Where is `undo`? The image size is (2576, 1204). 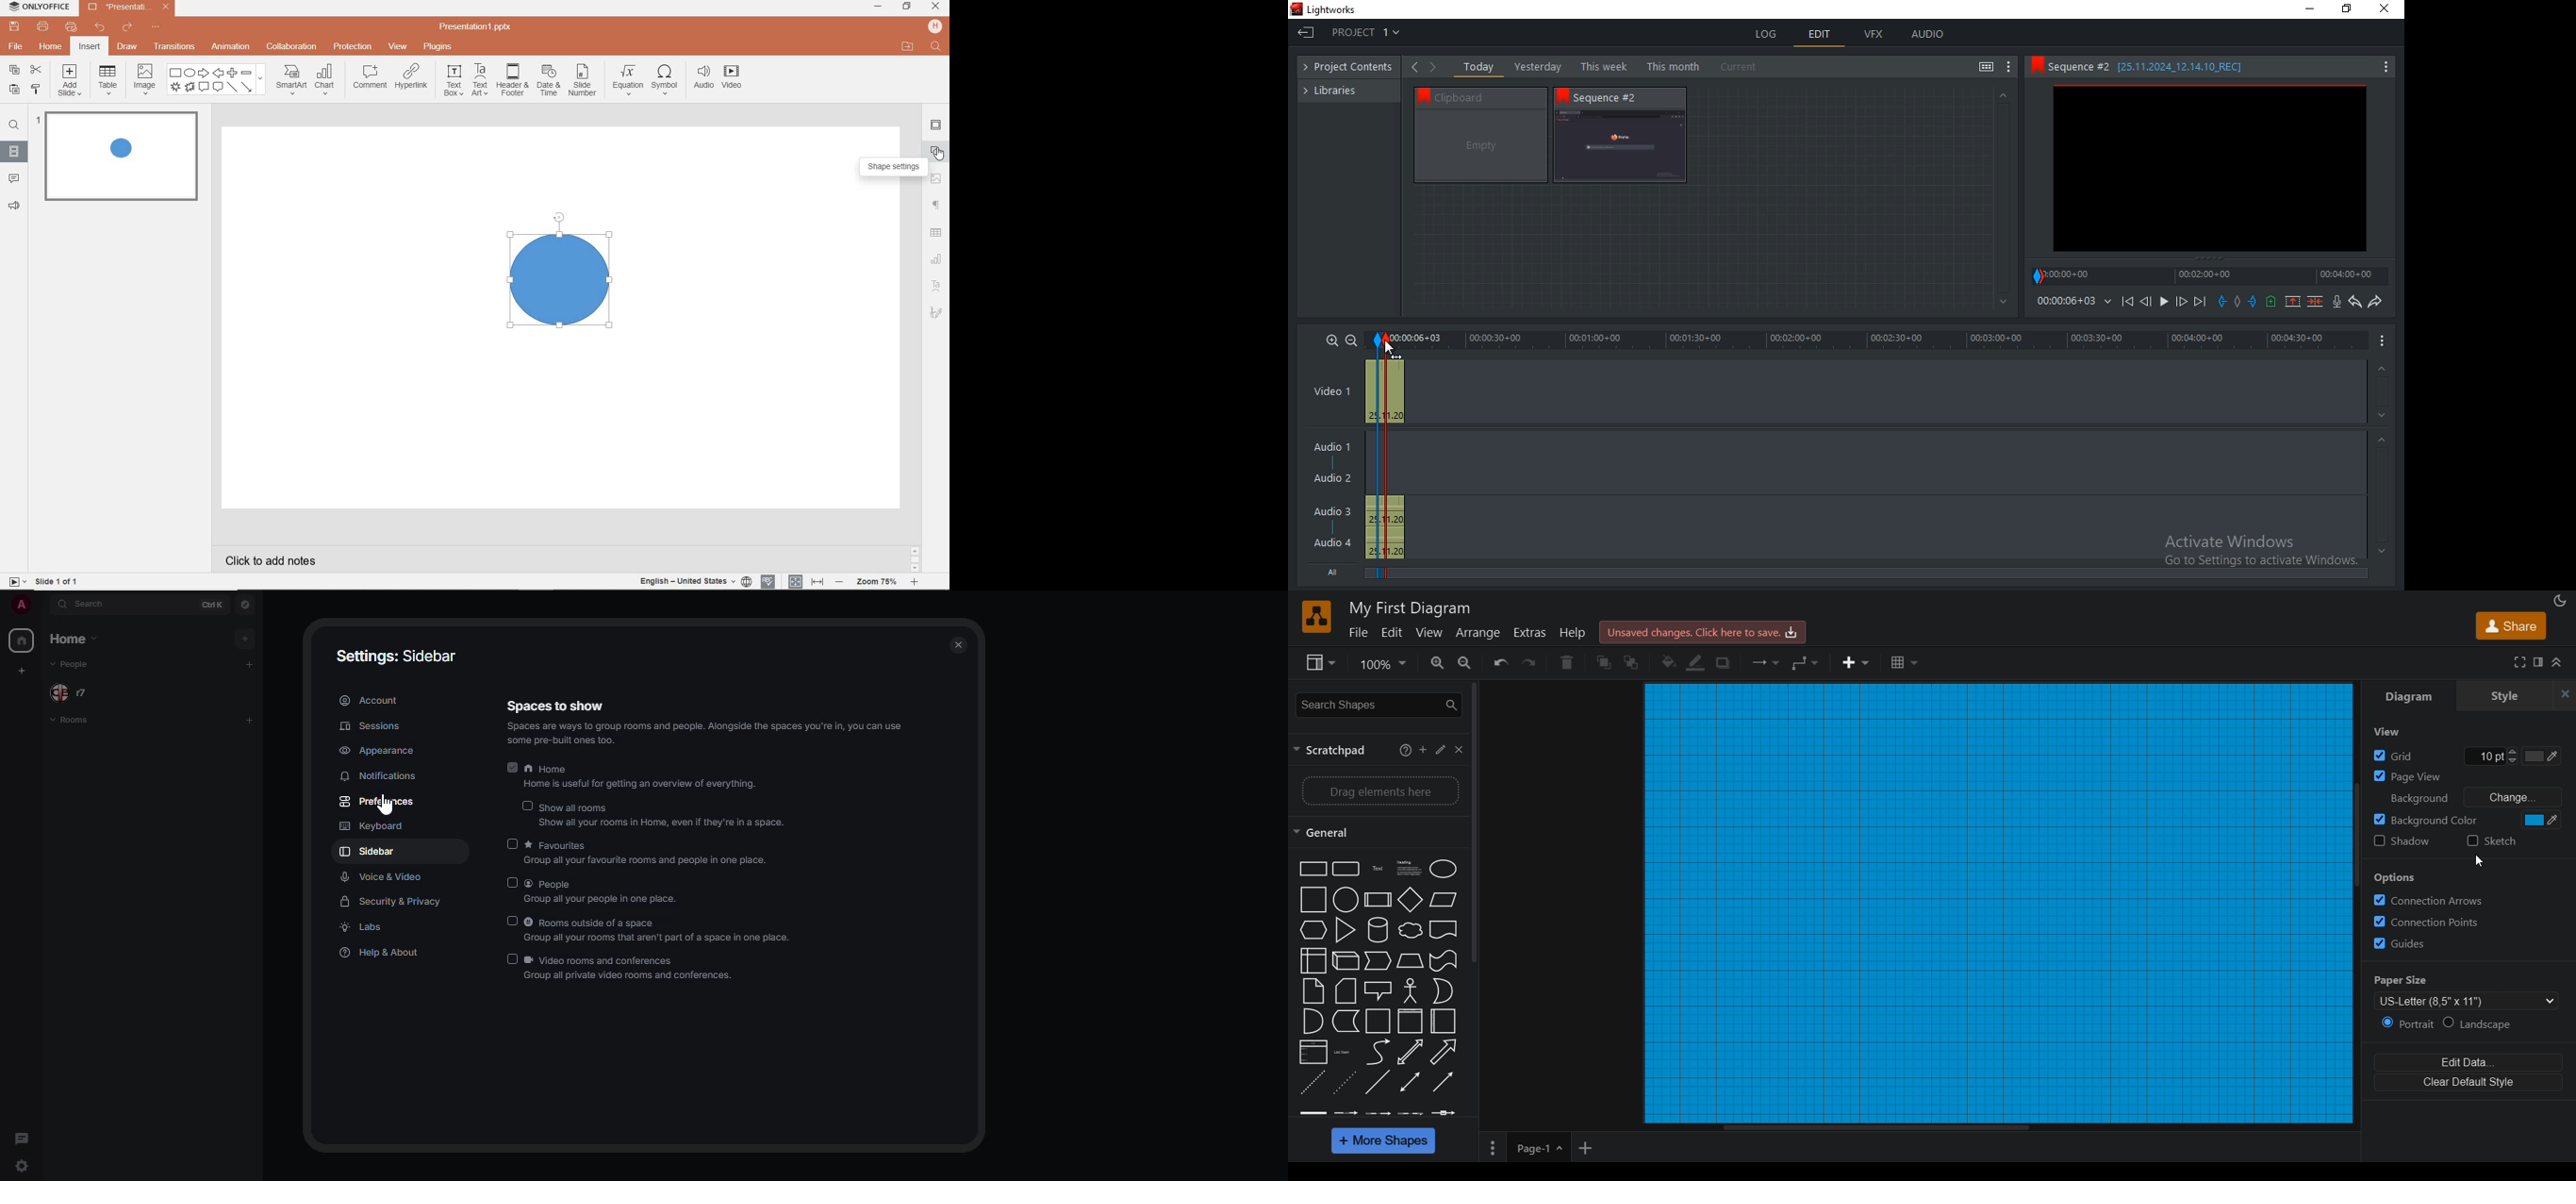
undo is located at coordinates (2356, 302).